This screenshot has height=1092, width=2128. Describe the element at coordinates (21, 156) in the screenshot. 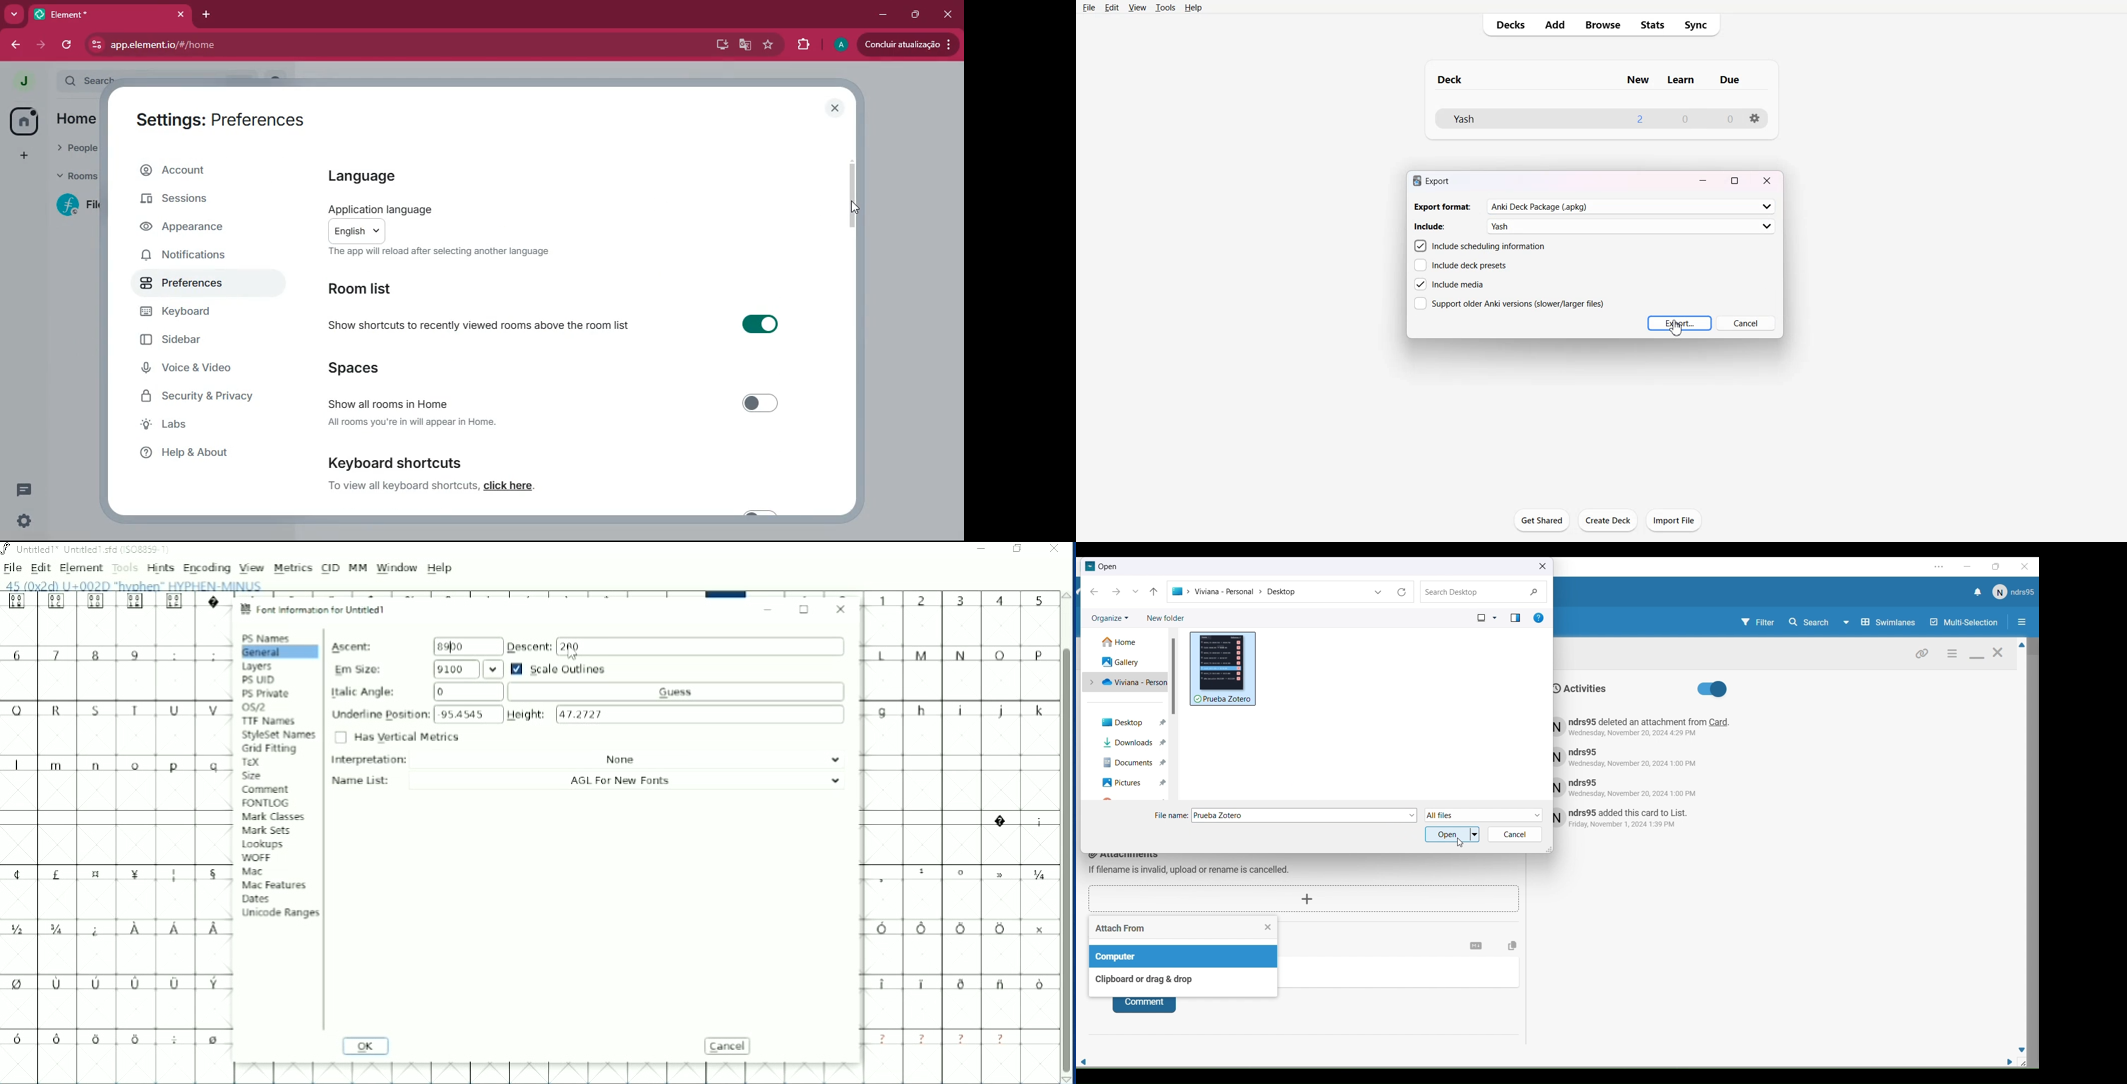

I see `add` at that location.